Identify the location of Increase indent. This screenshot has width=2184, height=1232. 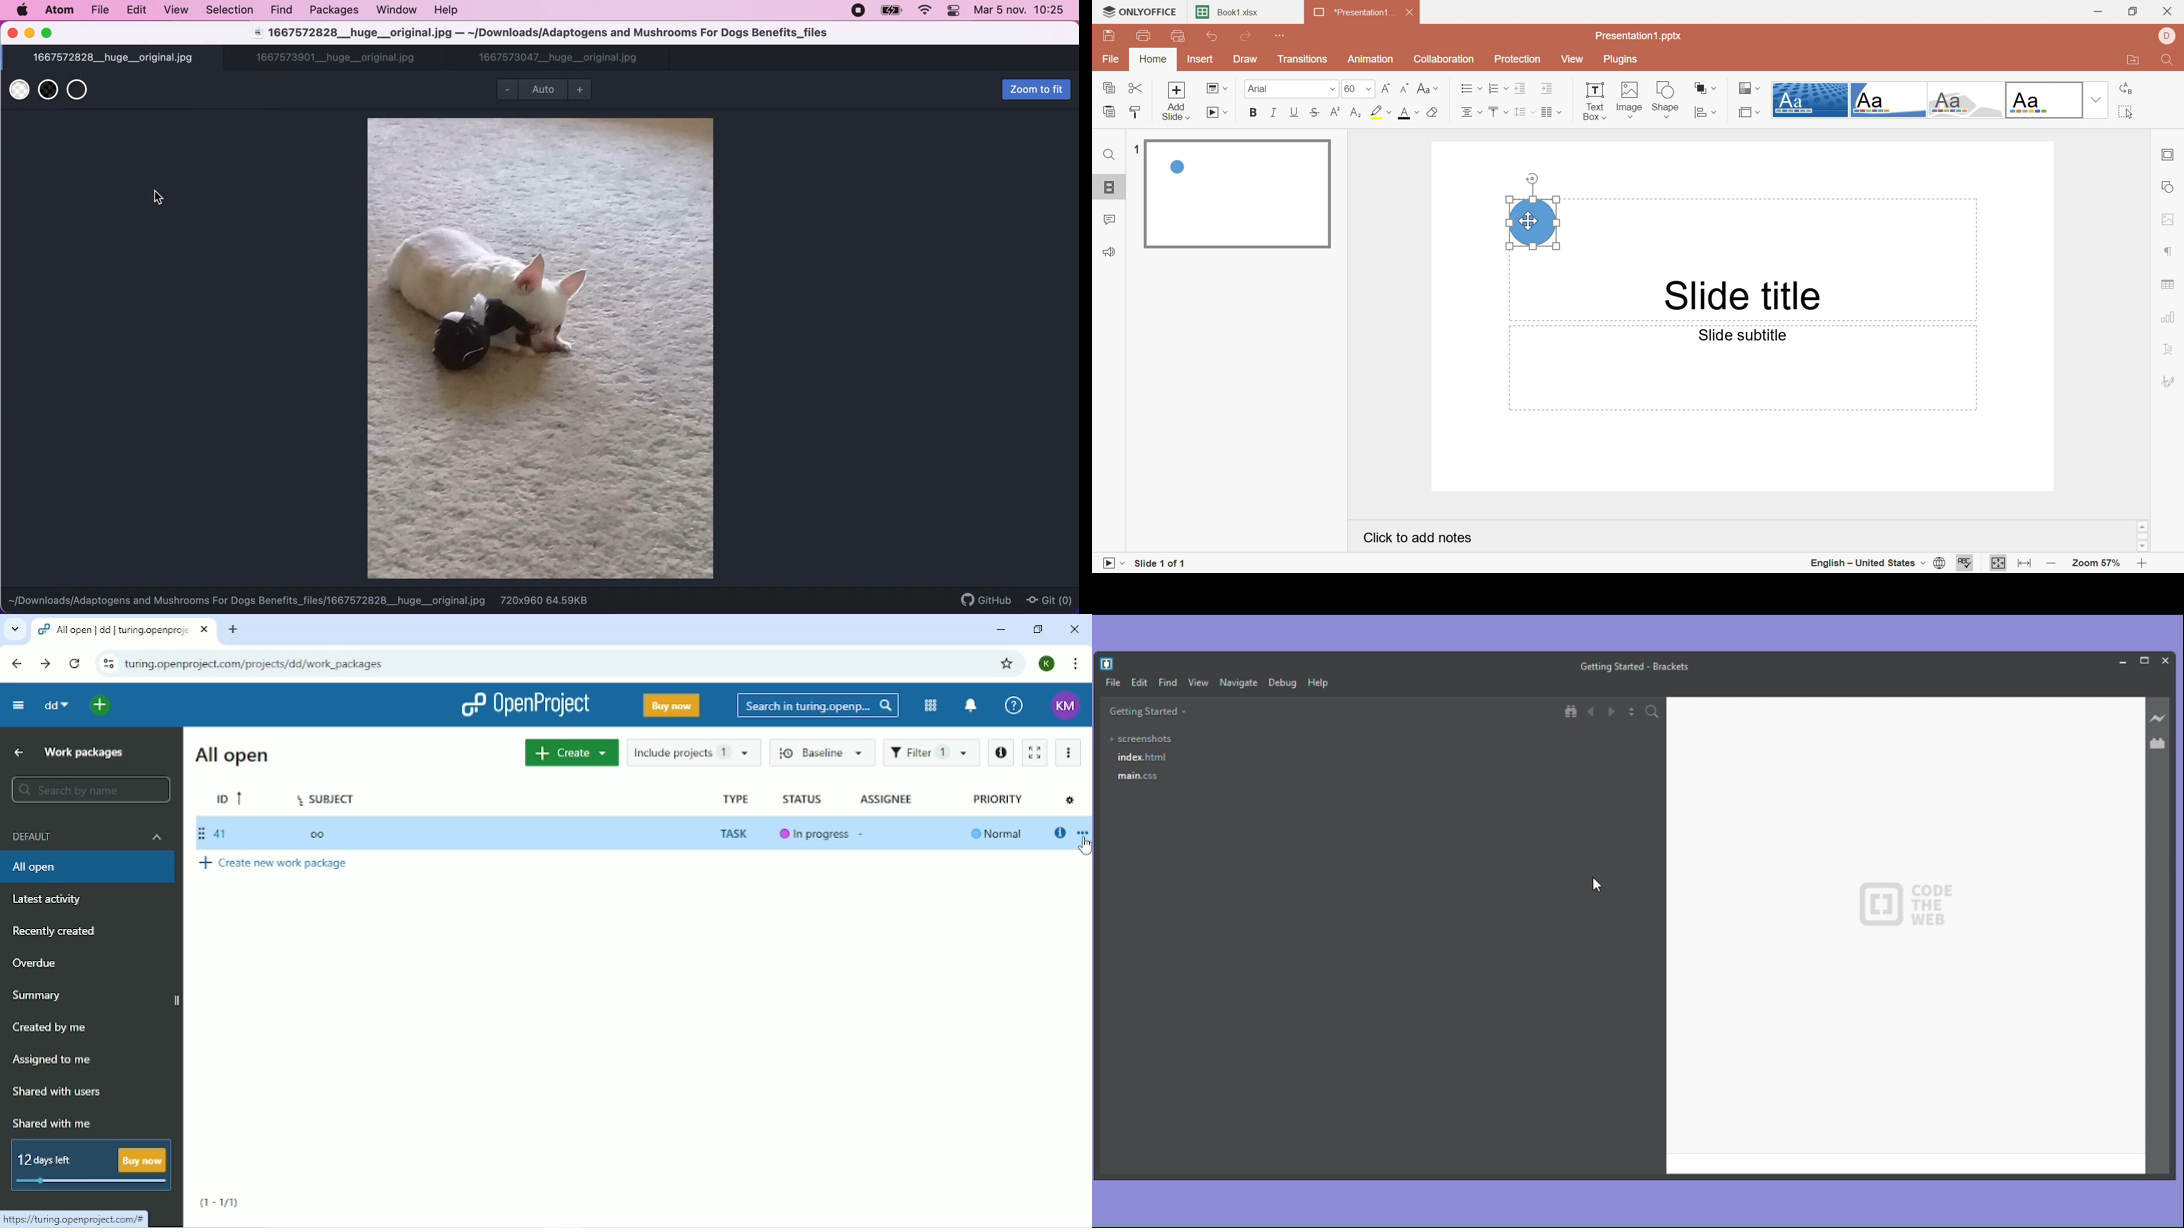
(1548, 89).